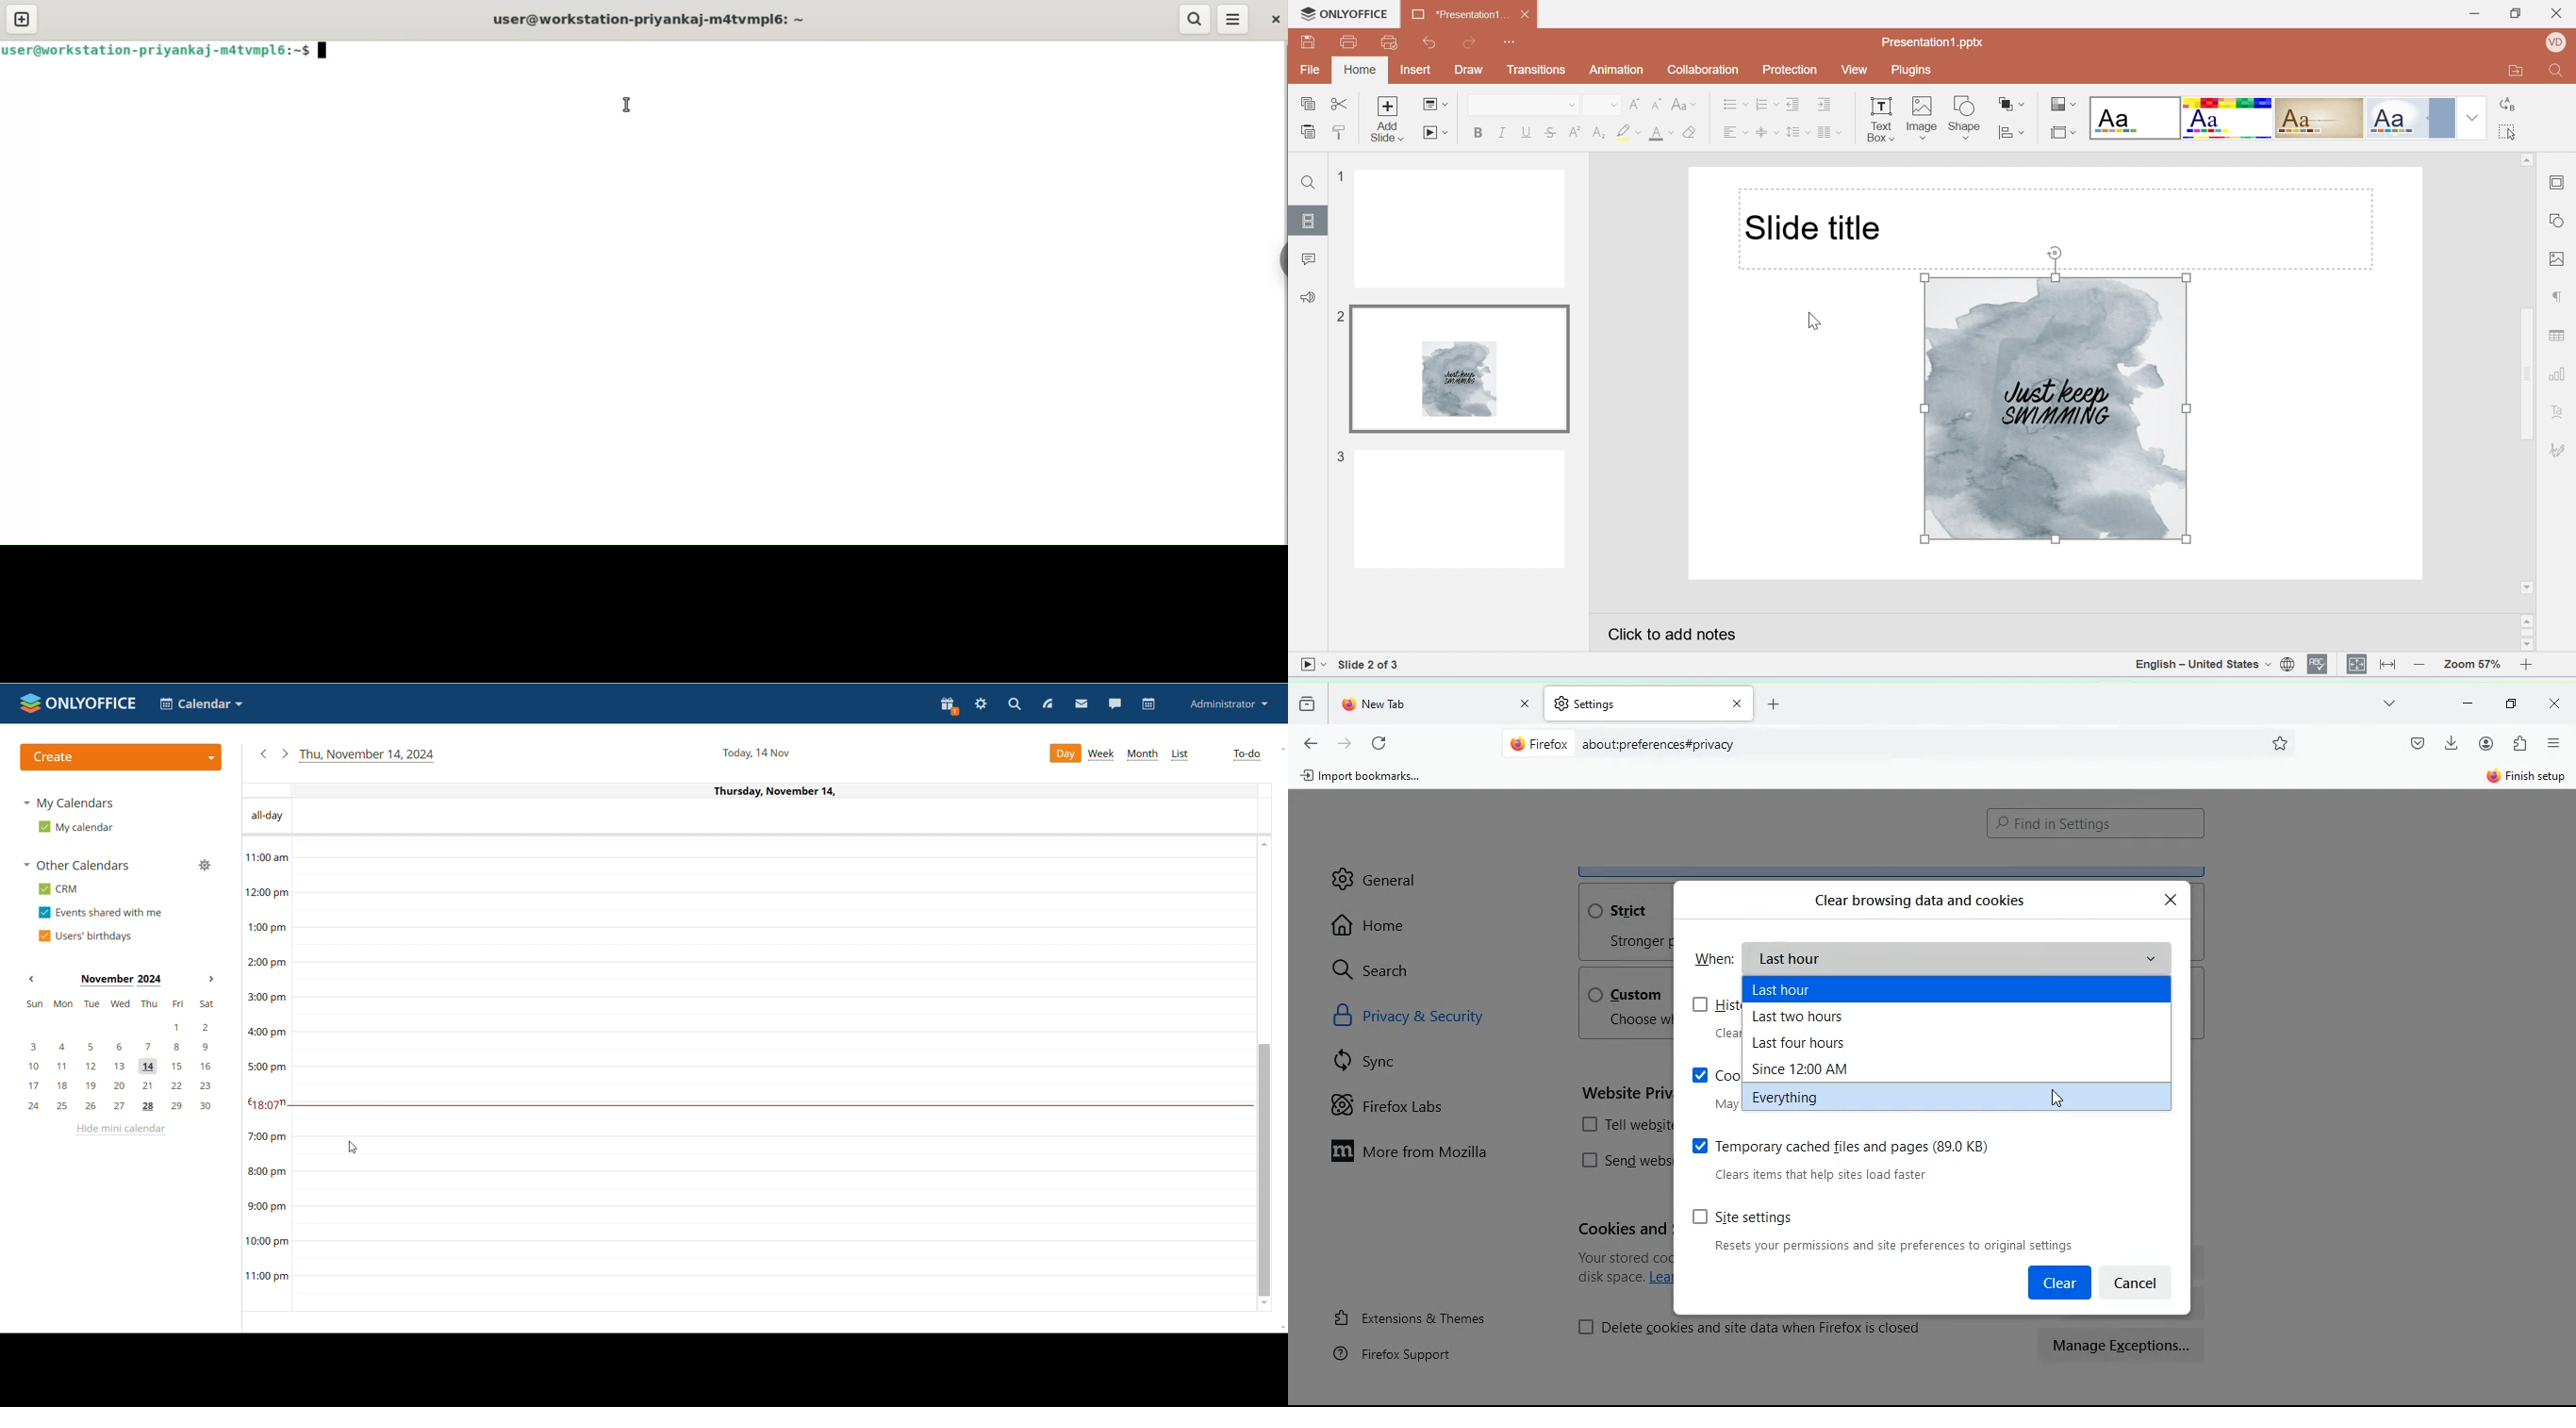  Describe the element at coordinates (1418, 70) in the screenshot. I see `Insert` at that location.